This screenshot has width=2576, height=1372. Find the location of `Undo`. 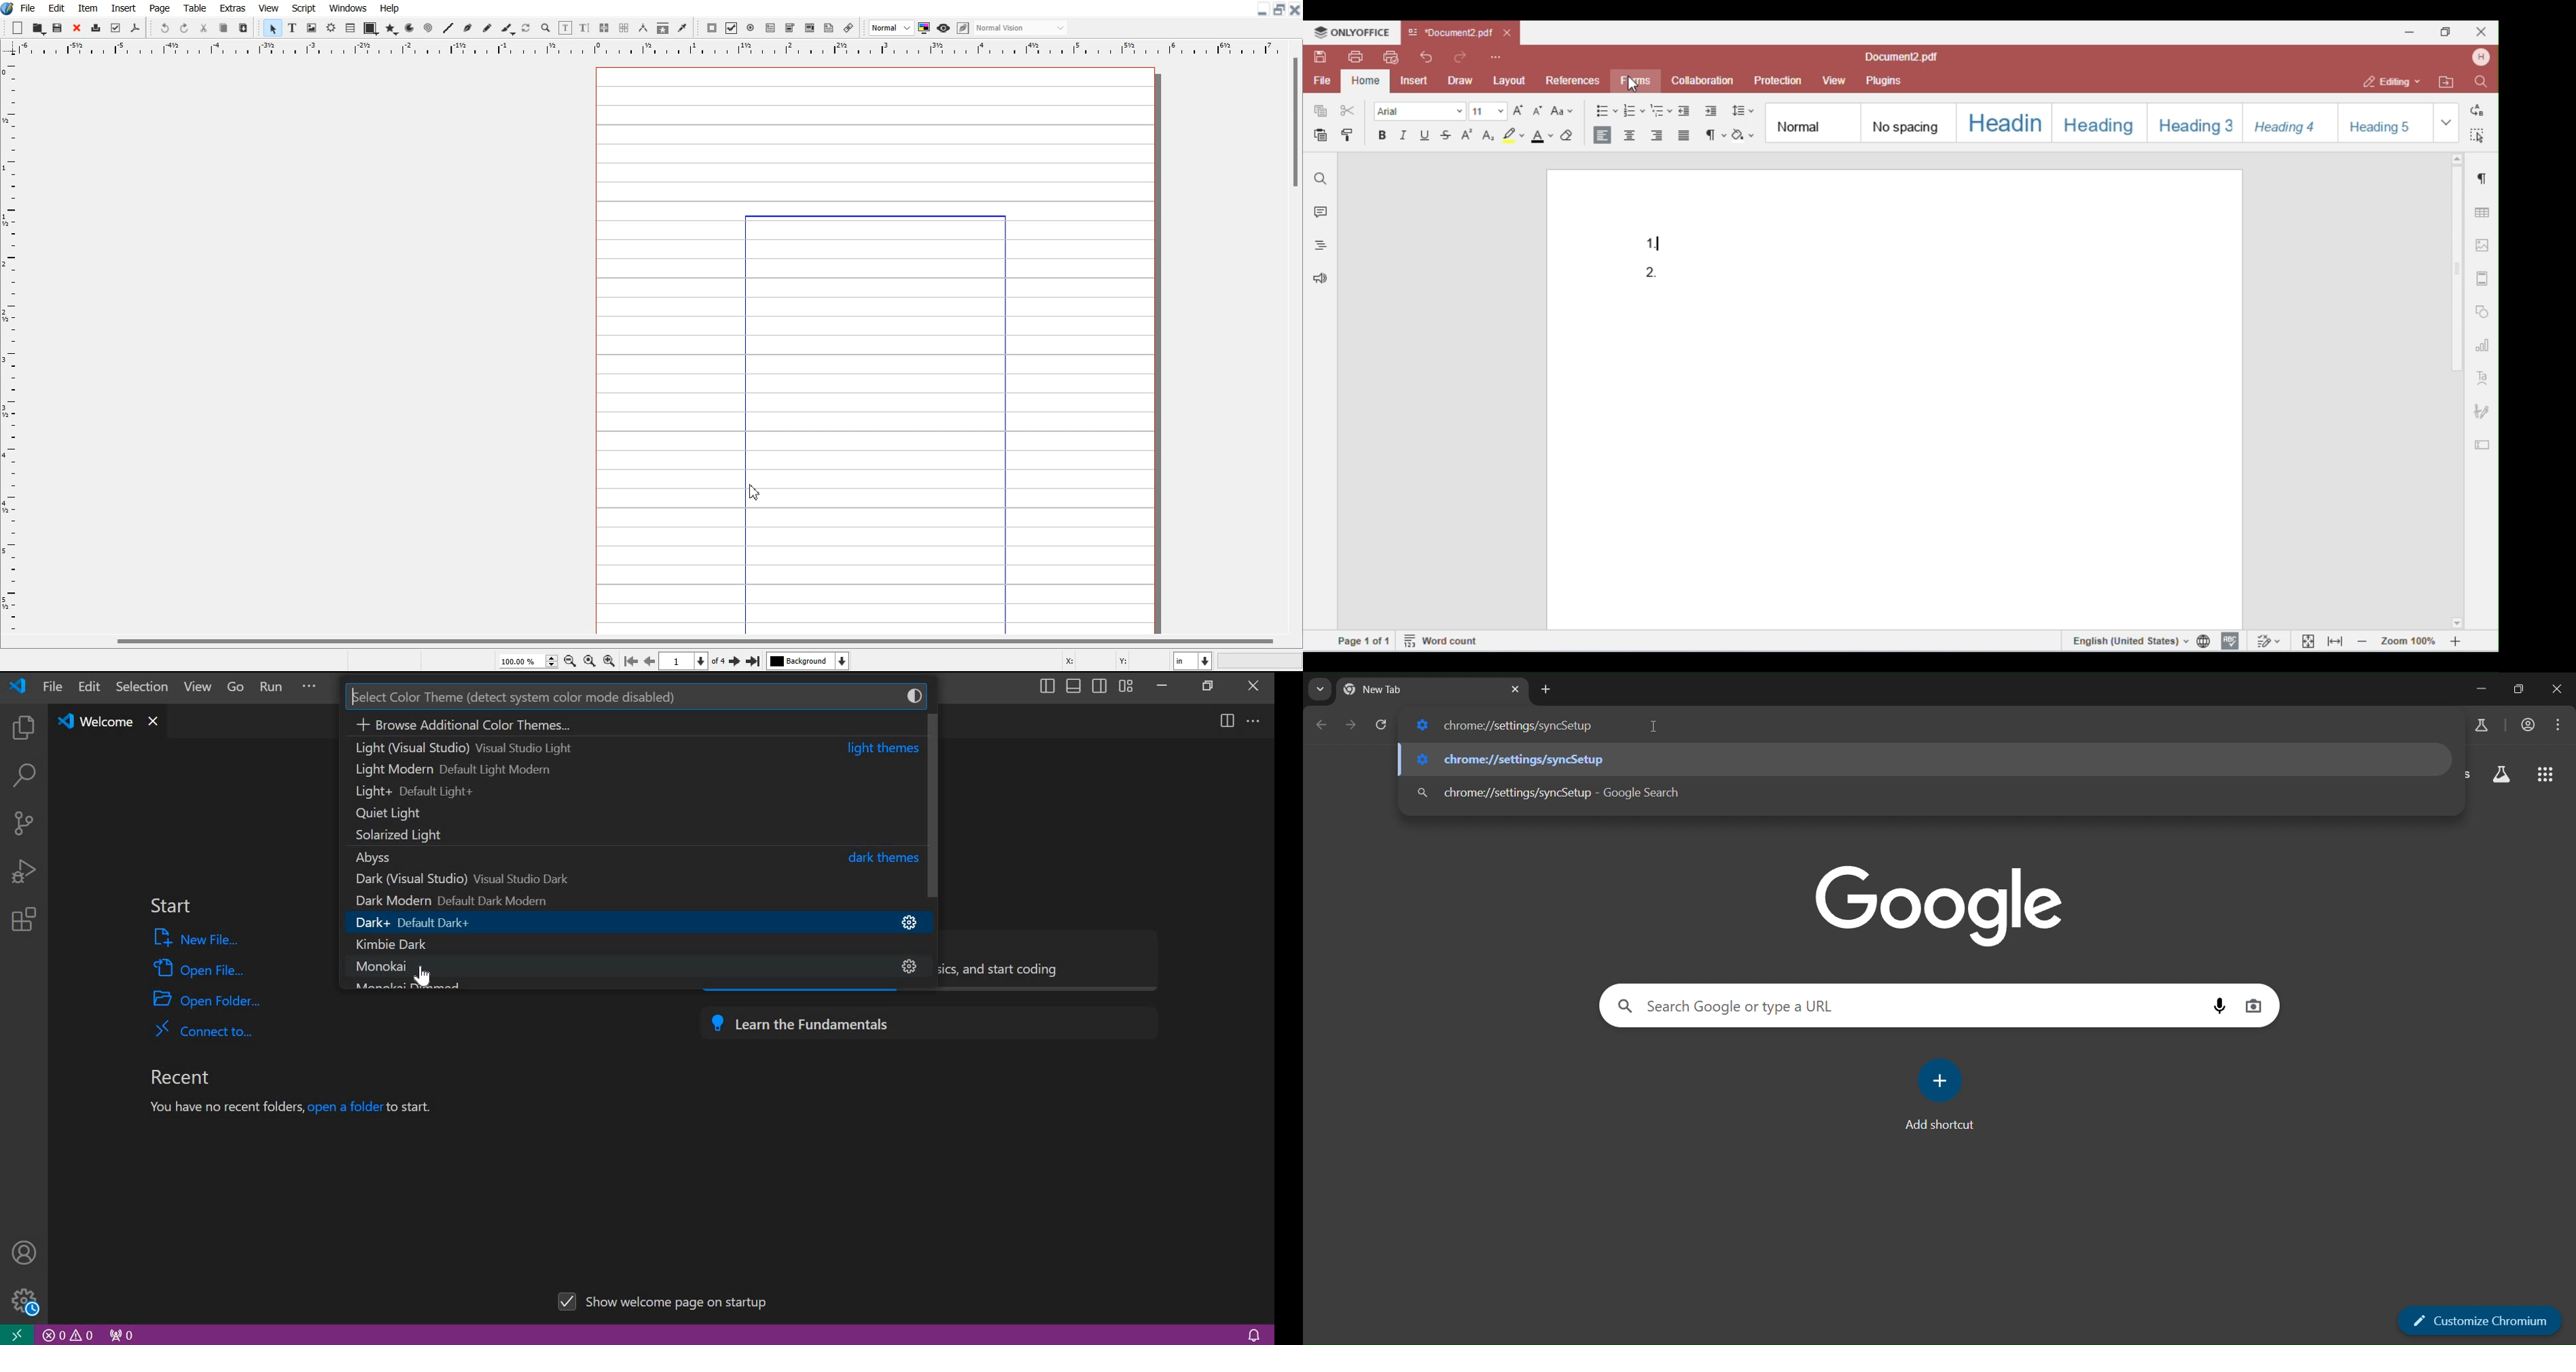

Undo is located at coordinates (165, 28).